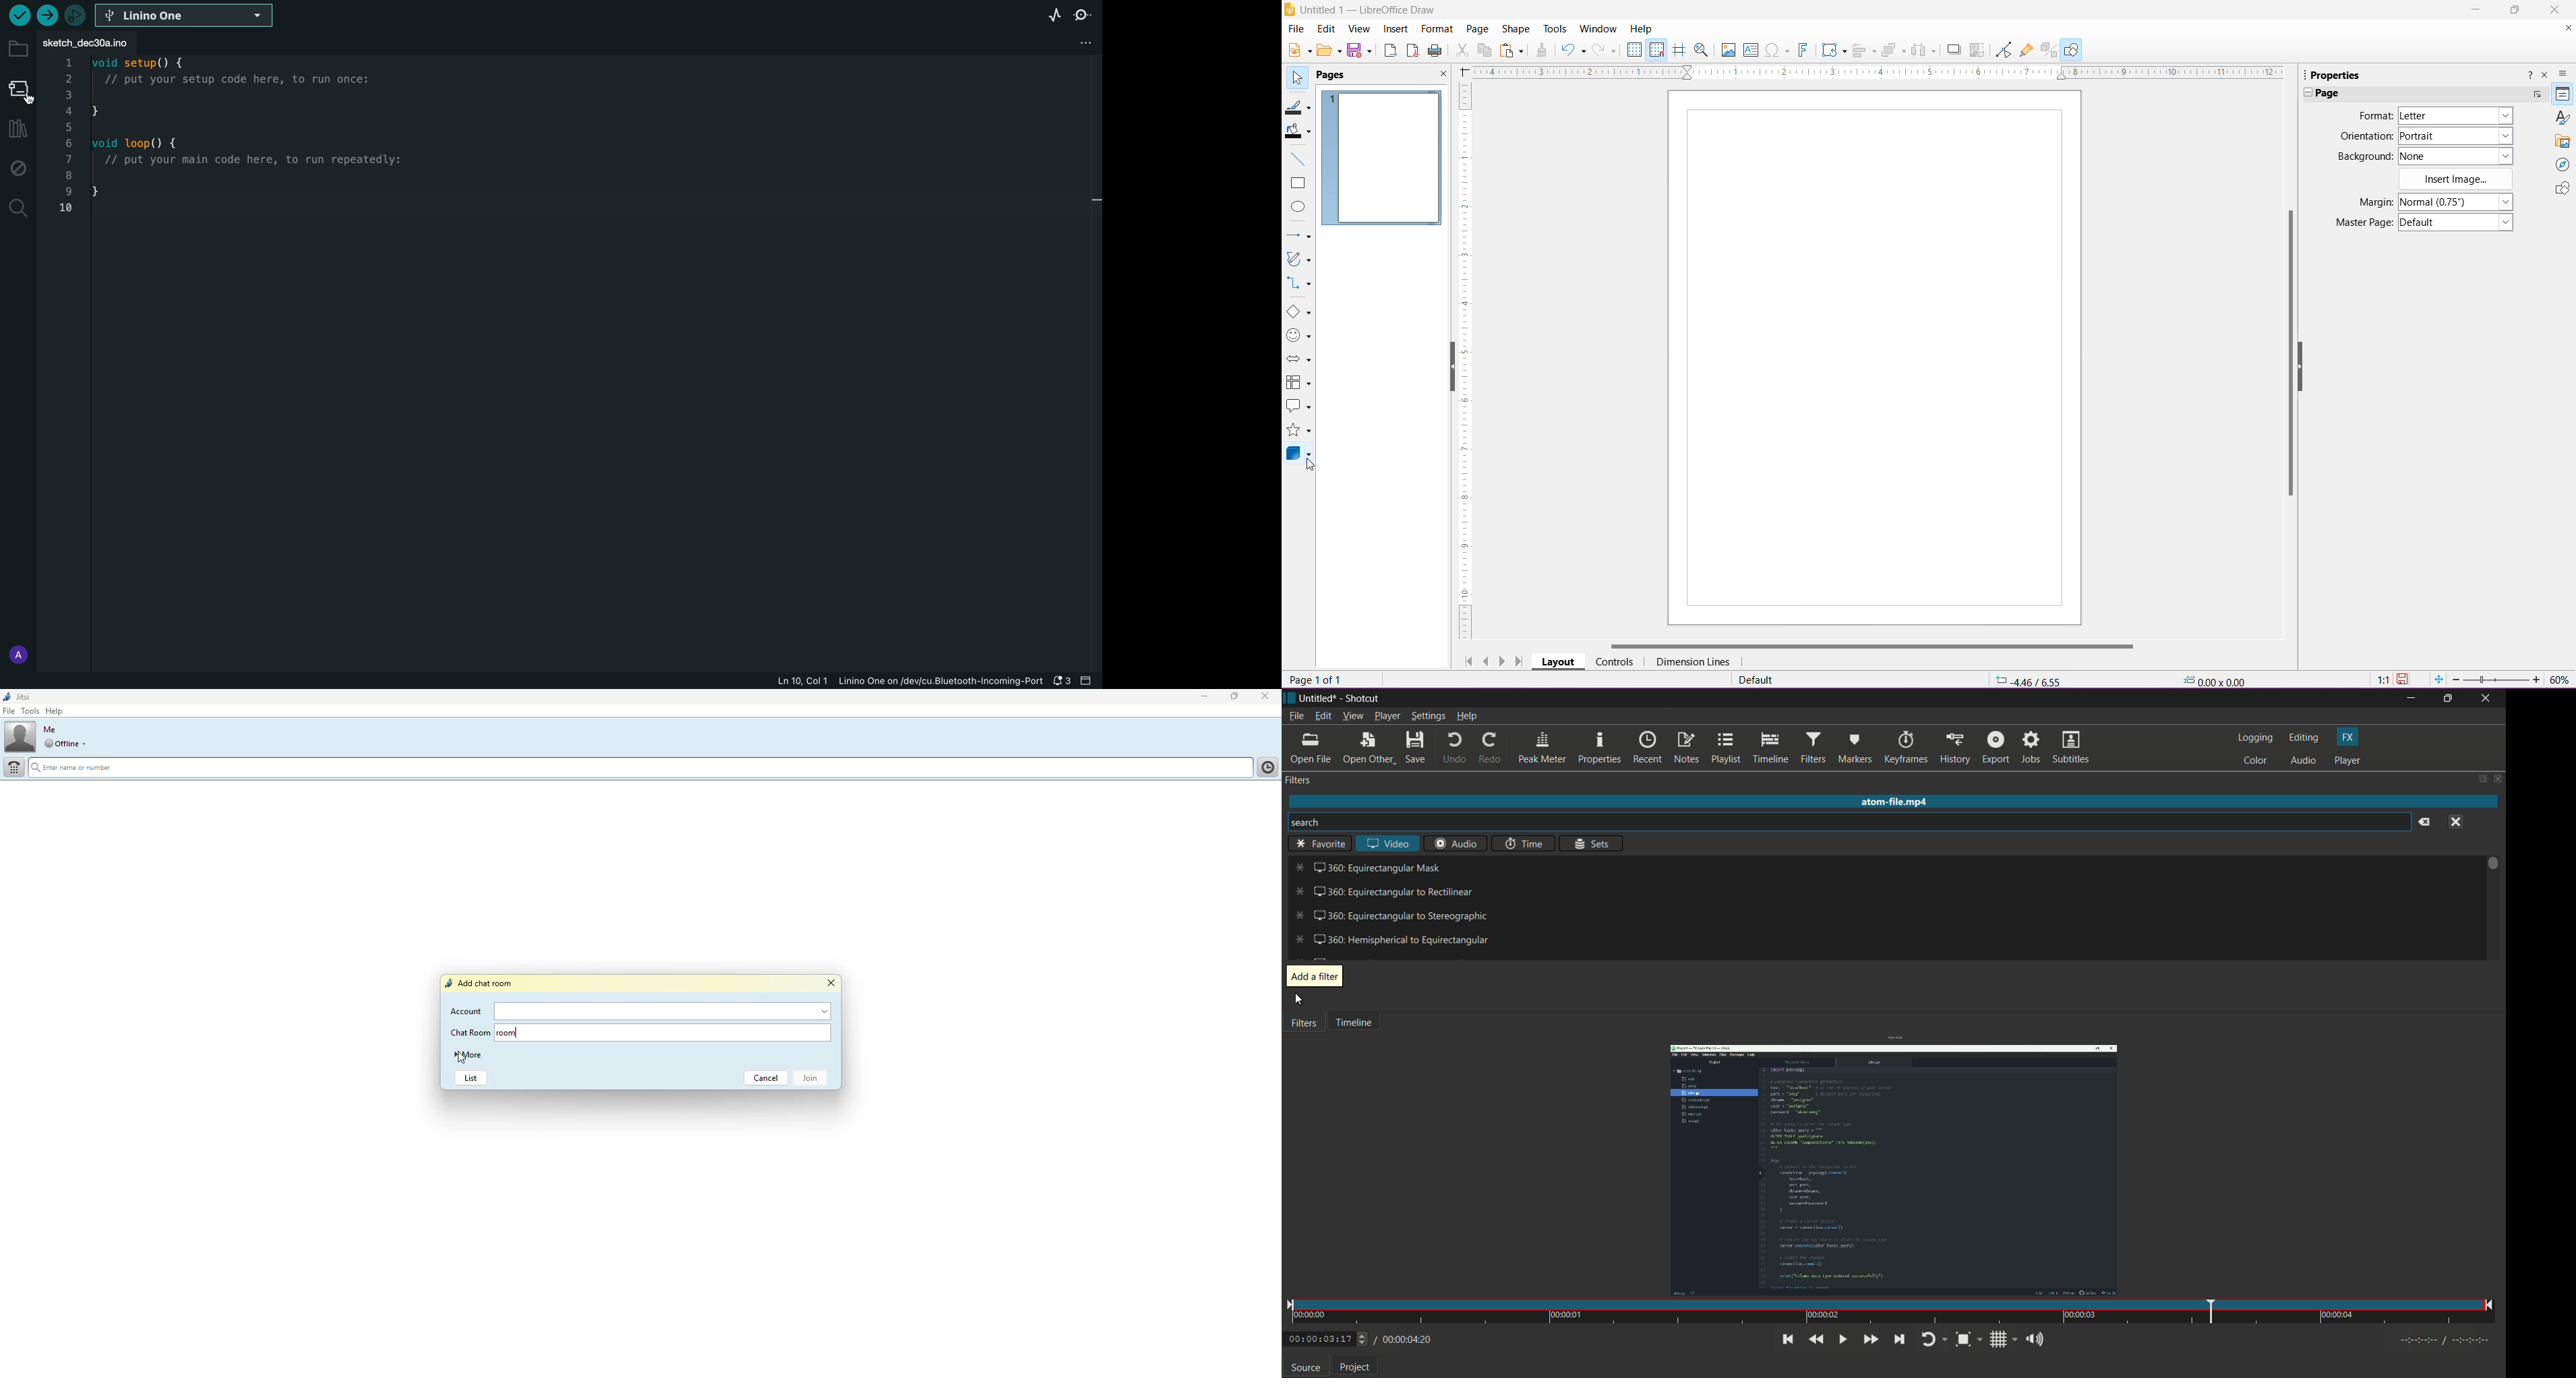 Image resolution: width=2576 pixels, height=1400 pixels. I want to click on properties, so click(1599, 748).